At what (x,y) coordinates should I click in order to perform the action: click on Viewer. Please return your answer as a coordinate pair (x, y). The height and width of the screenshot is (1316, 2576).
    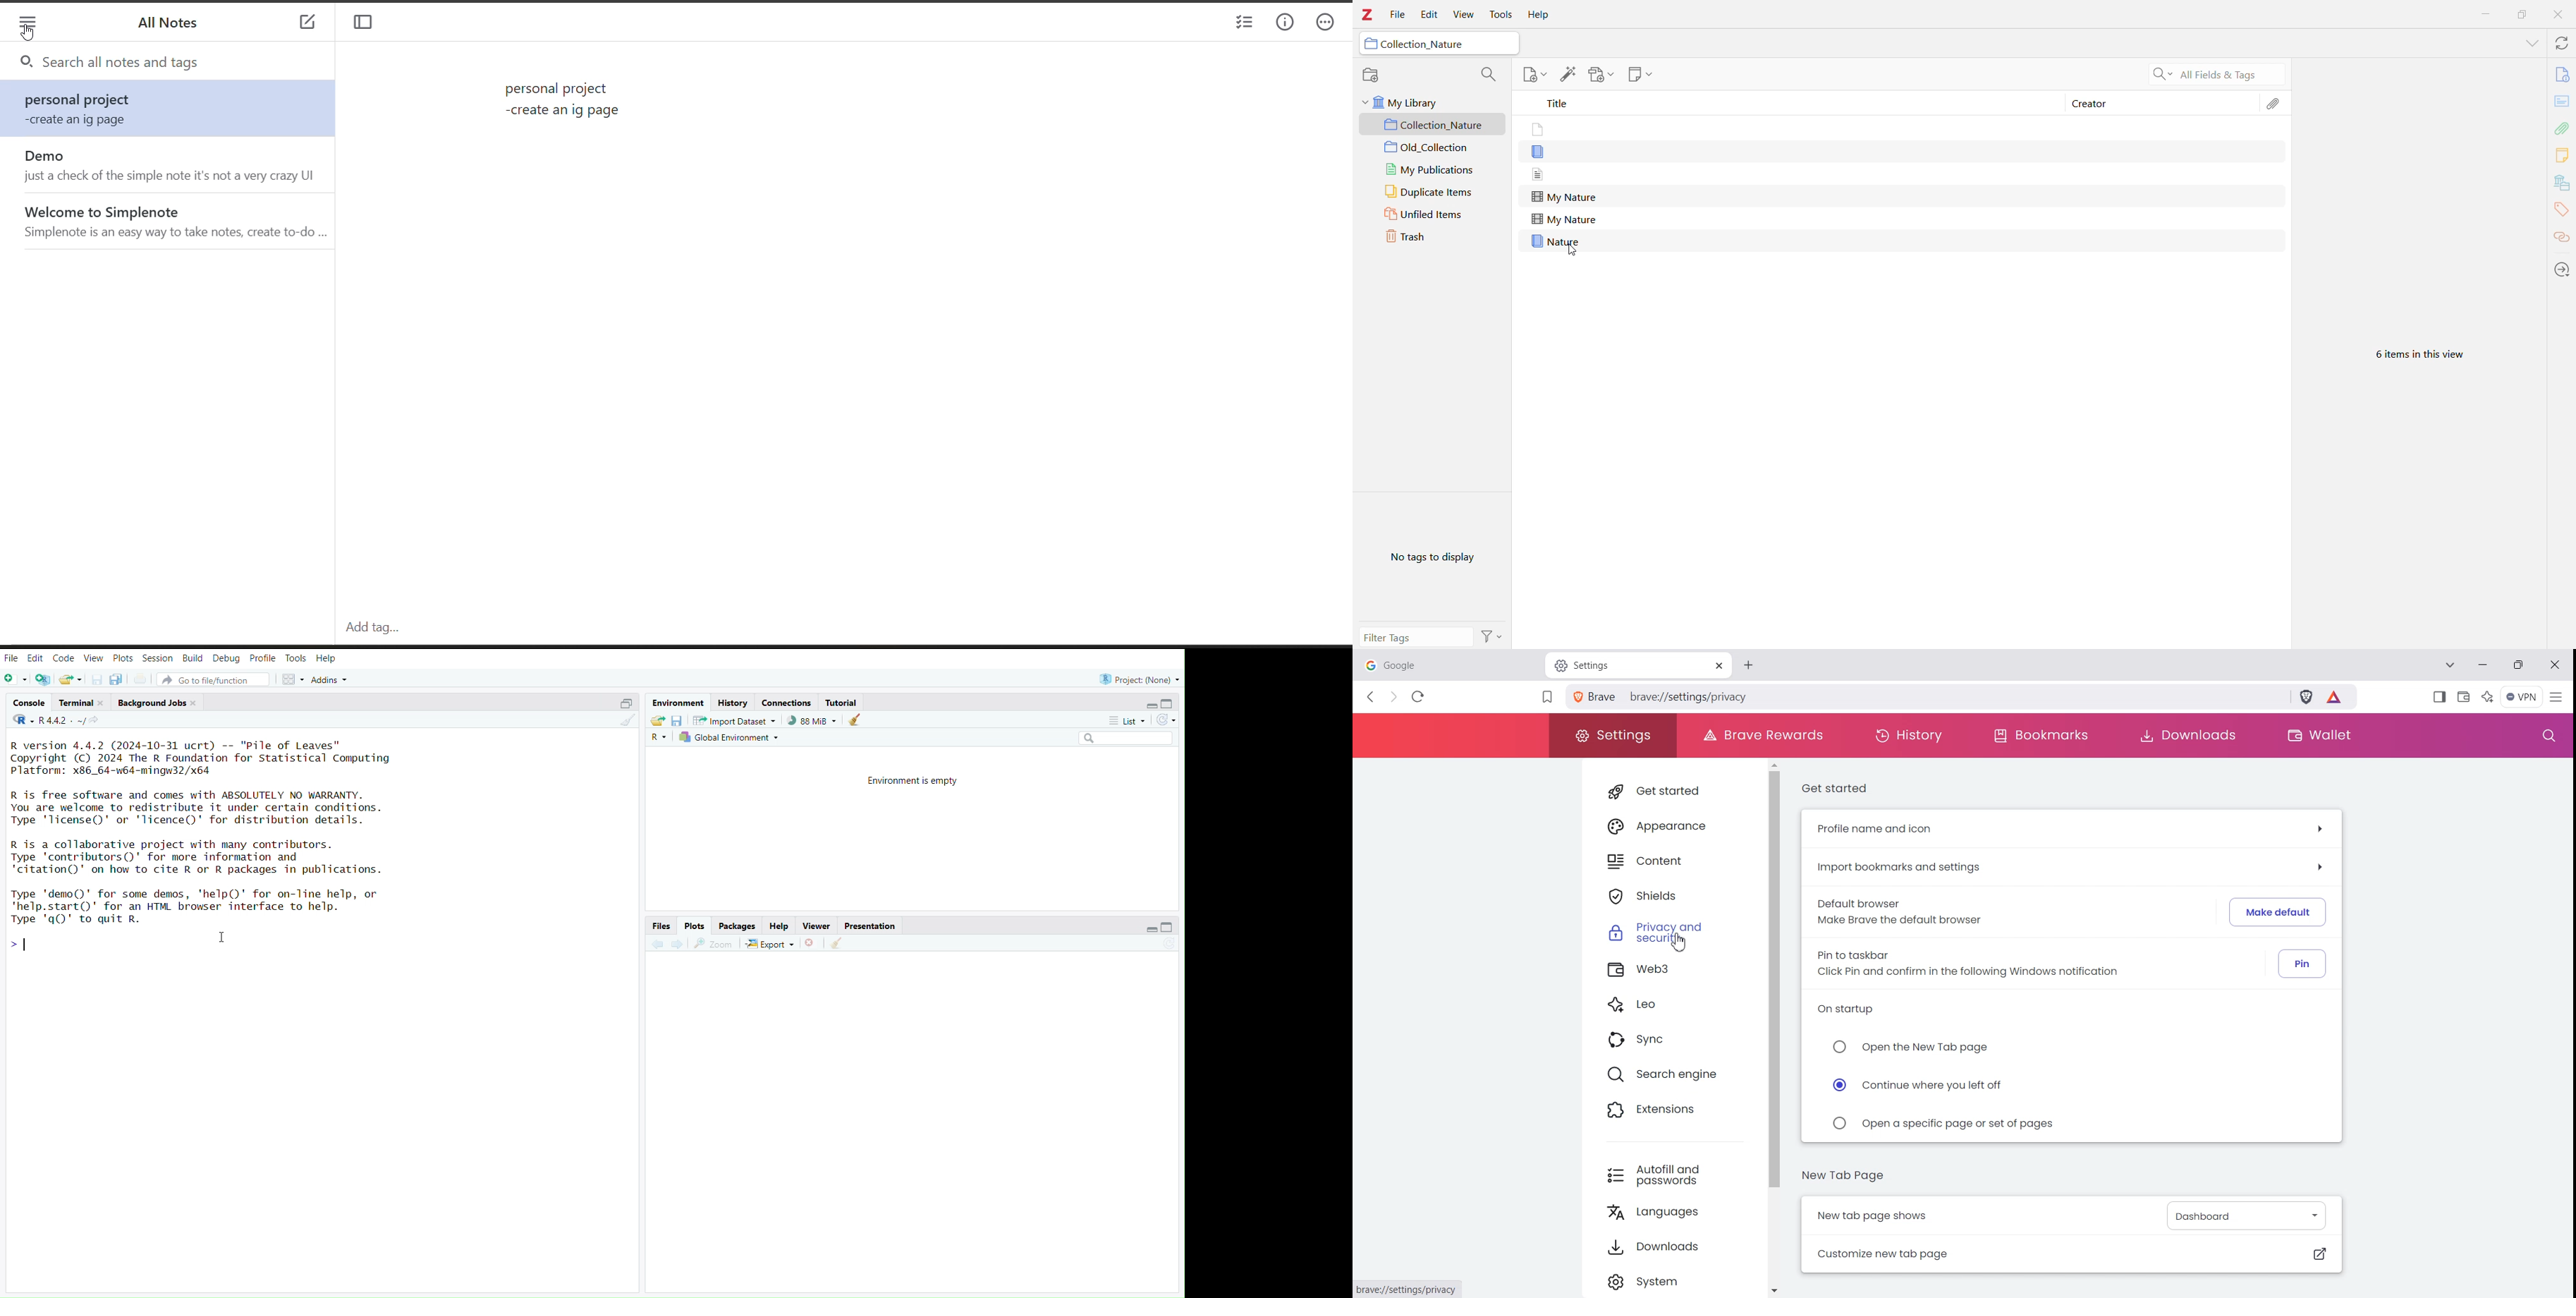
    Looking at the image, I should click on (816, 927).